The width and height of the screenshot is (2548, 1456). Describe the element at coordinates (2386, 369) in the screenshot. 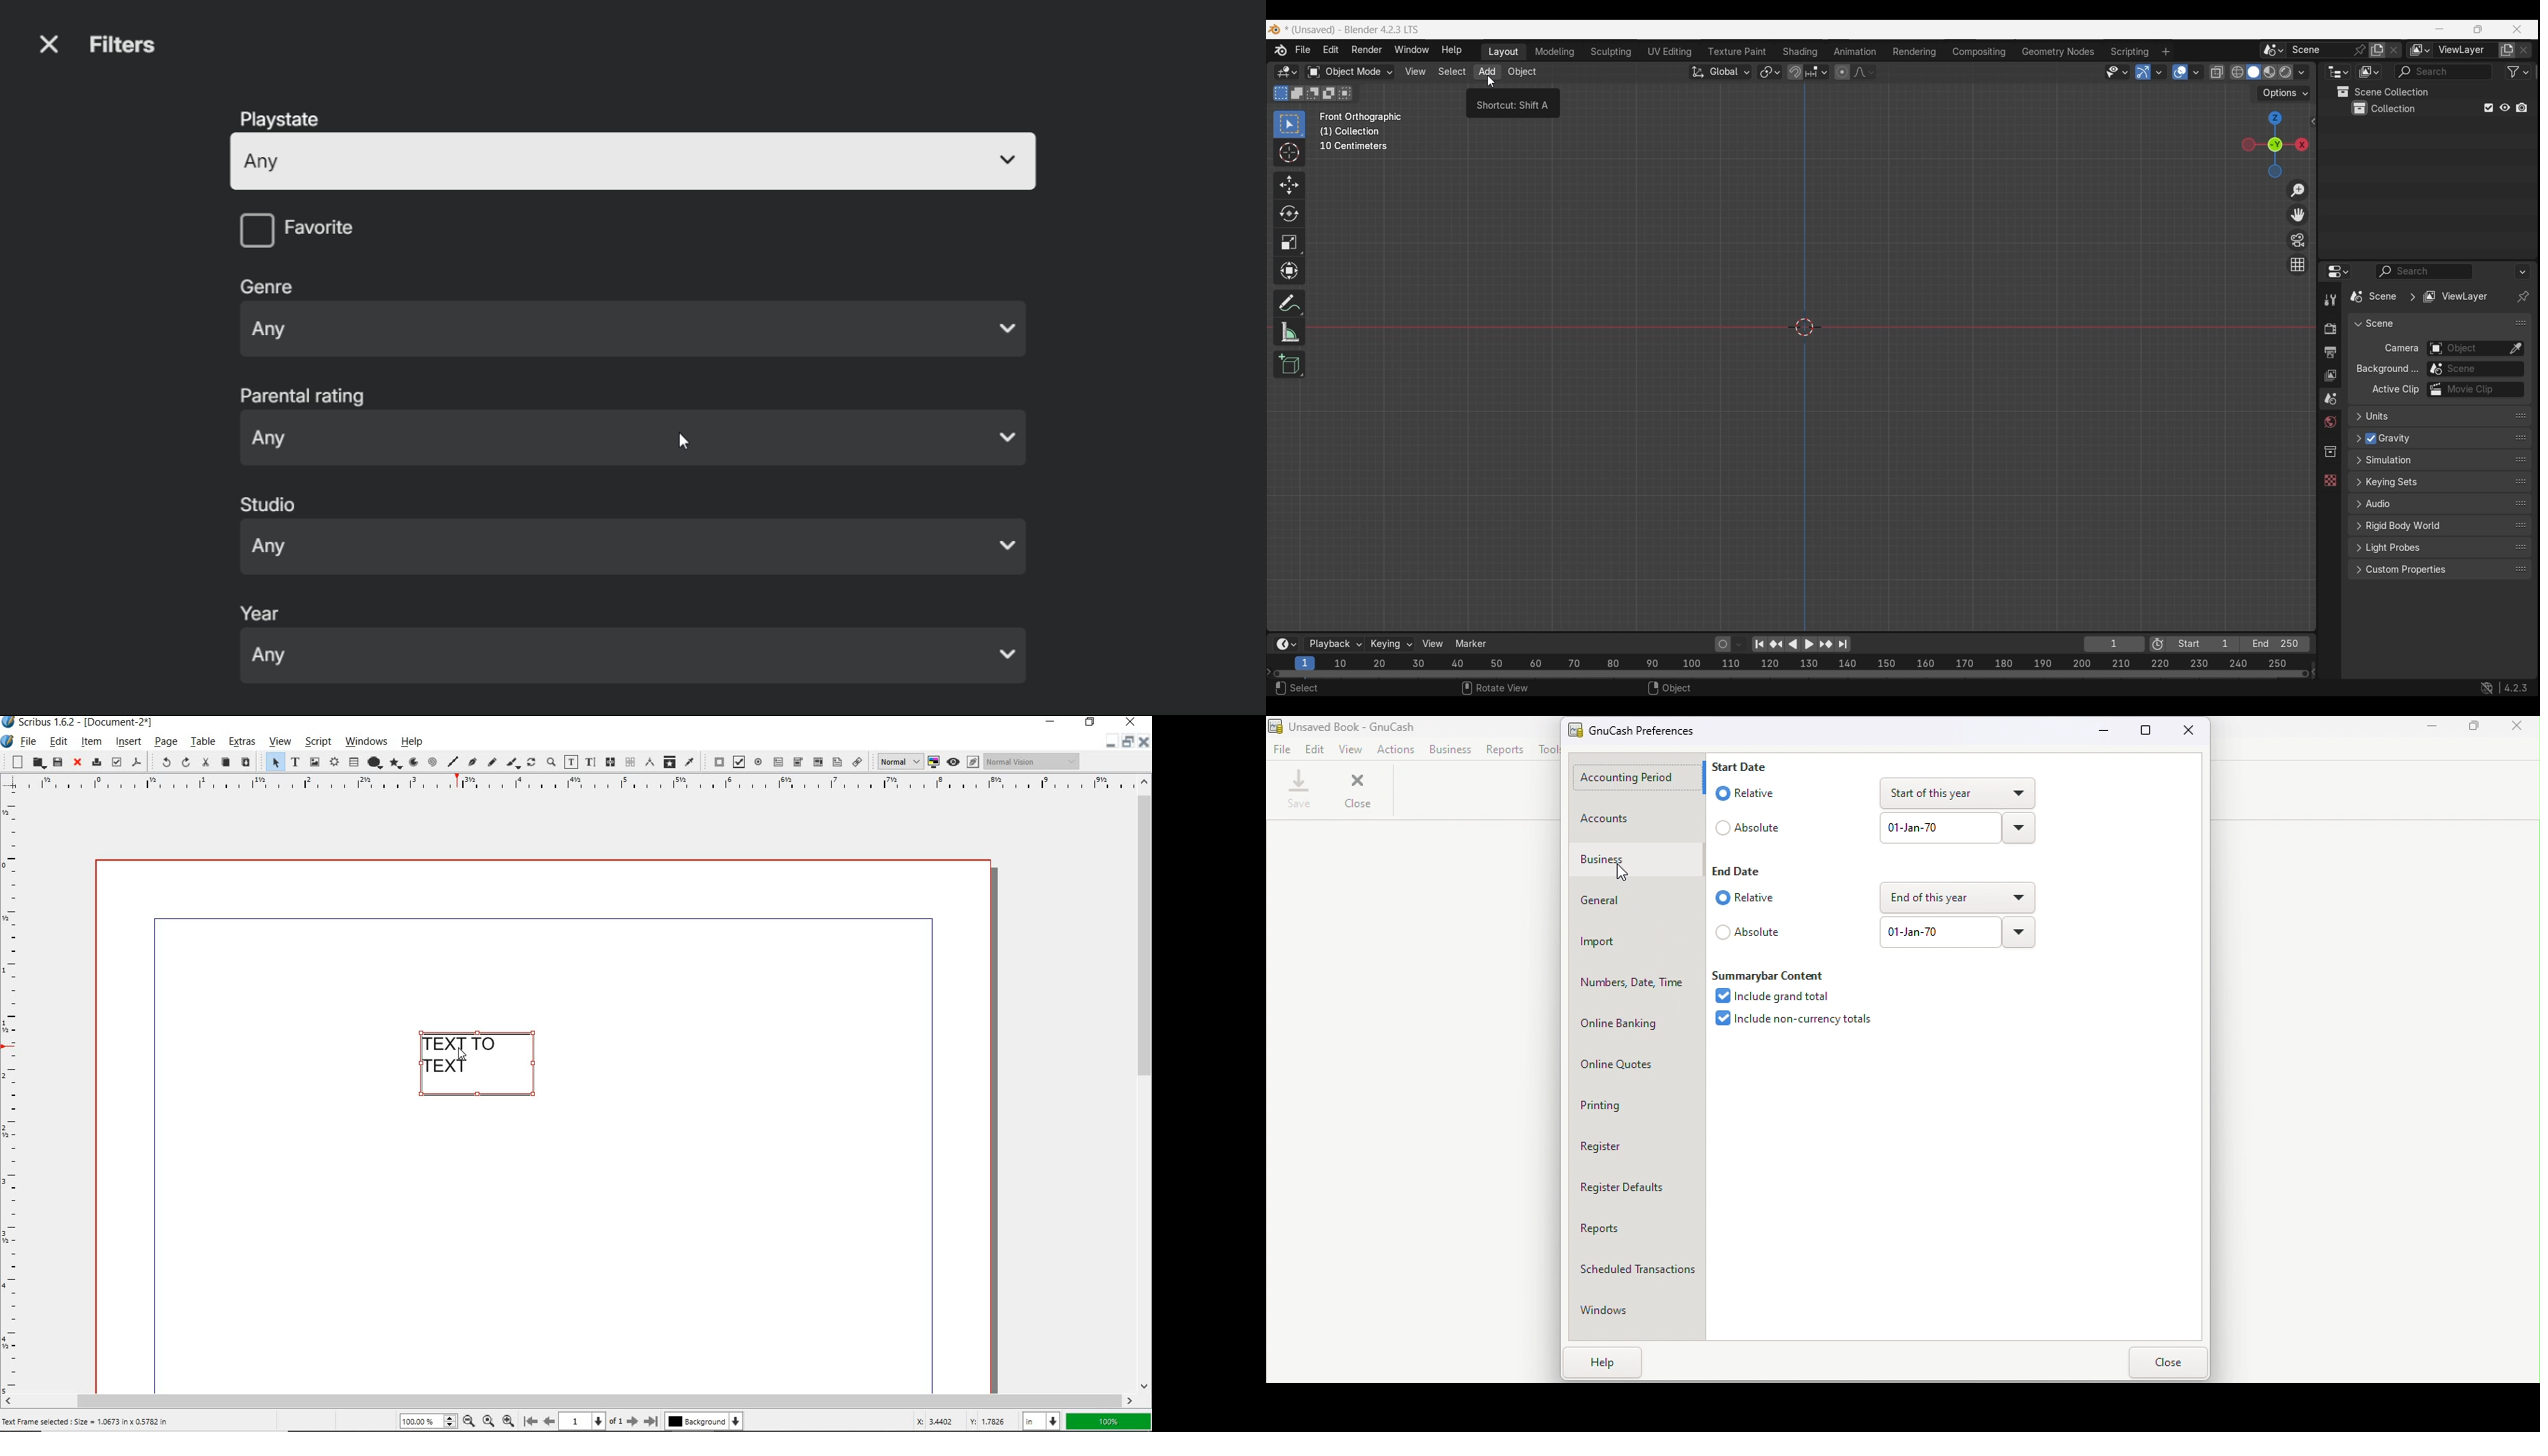

I see `ow Background...` at that location.